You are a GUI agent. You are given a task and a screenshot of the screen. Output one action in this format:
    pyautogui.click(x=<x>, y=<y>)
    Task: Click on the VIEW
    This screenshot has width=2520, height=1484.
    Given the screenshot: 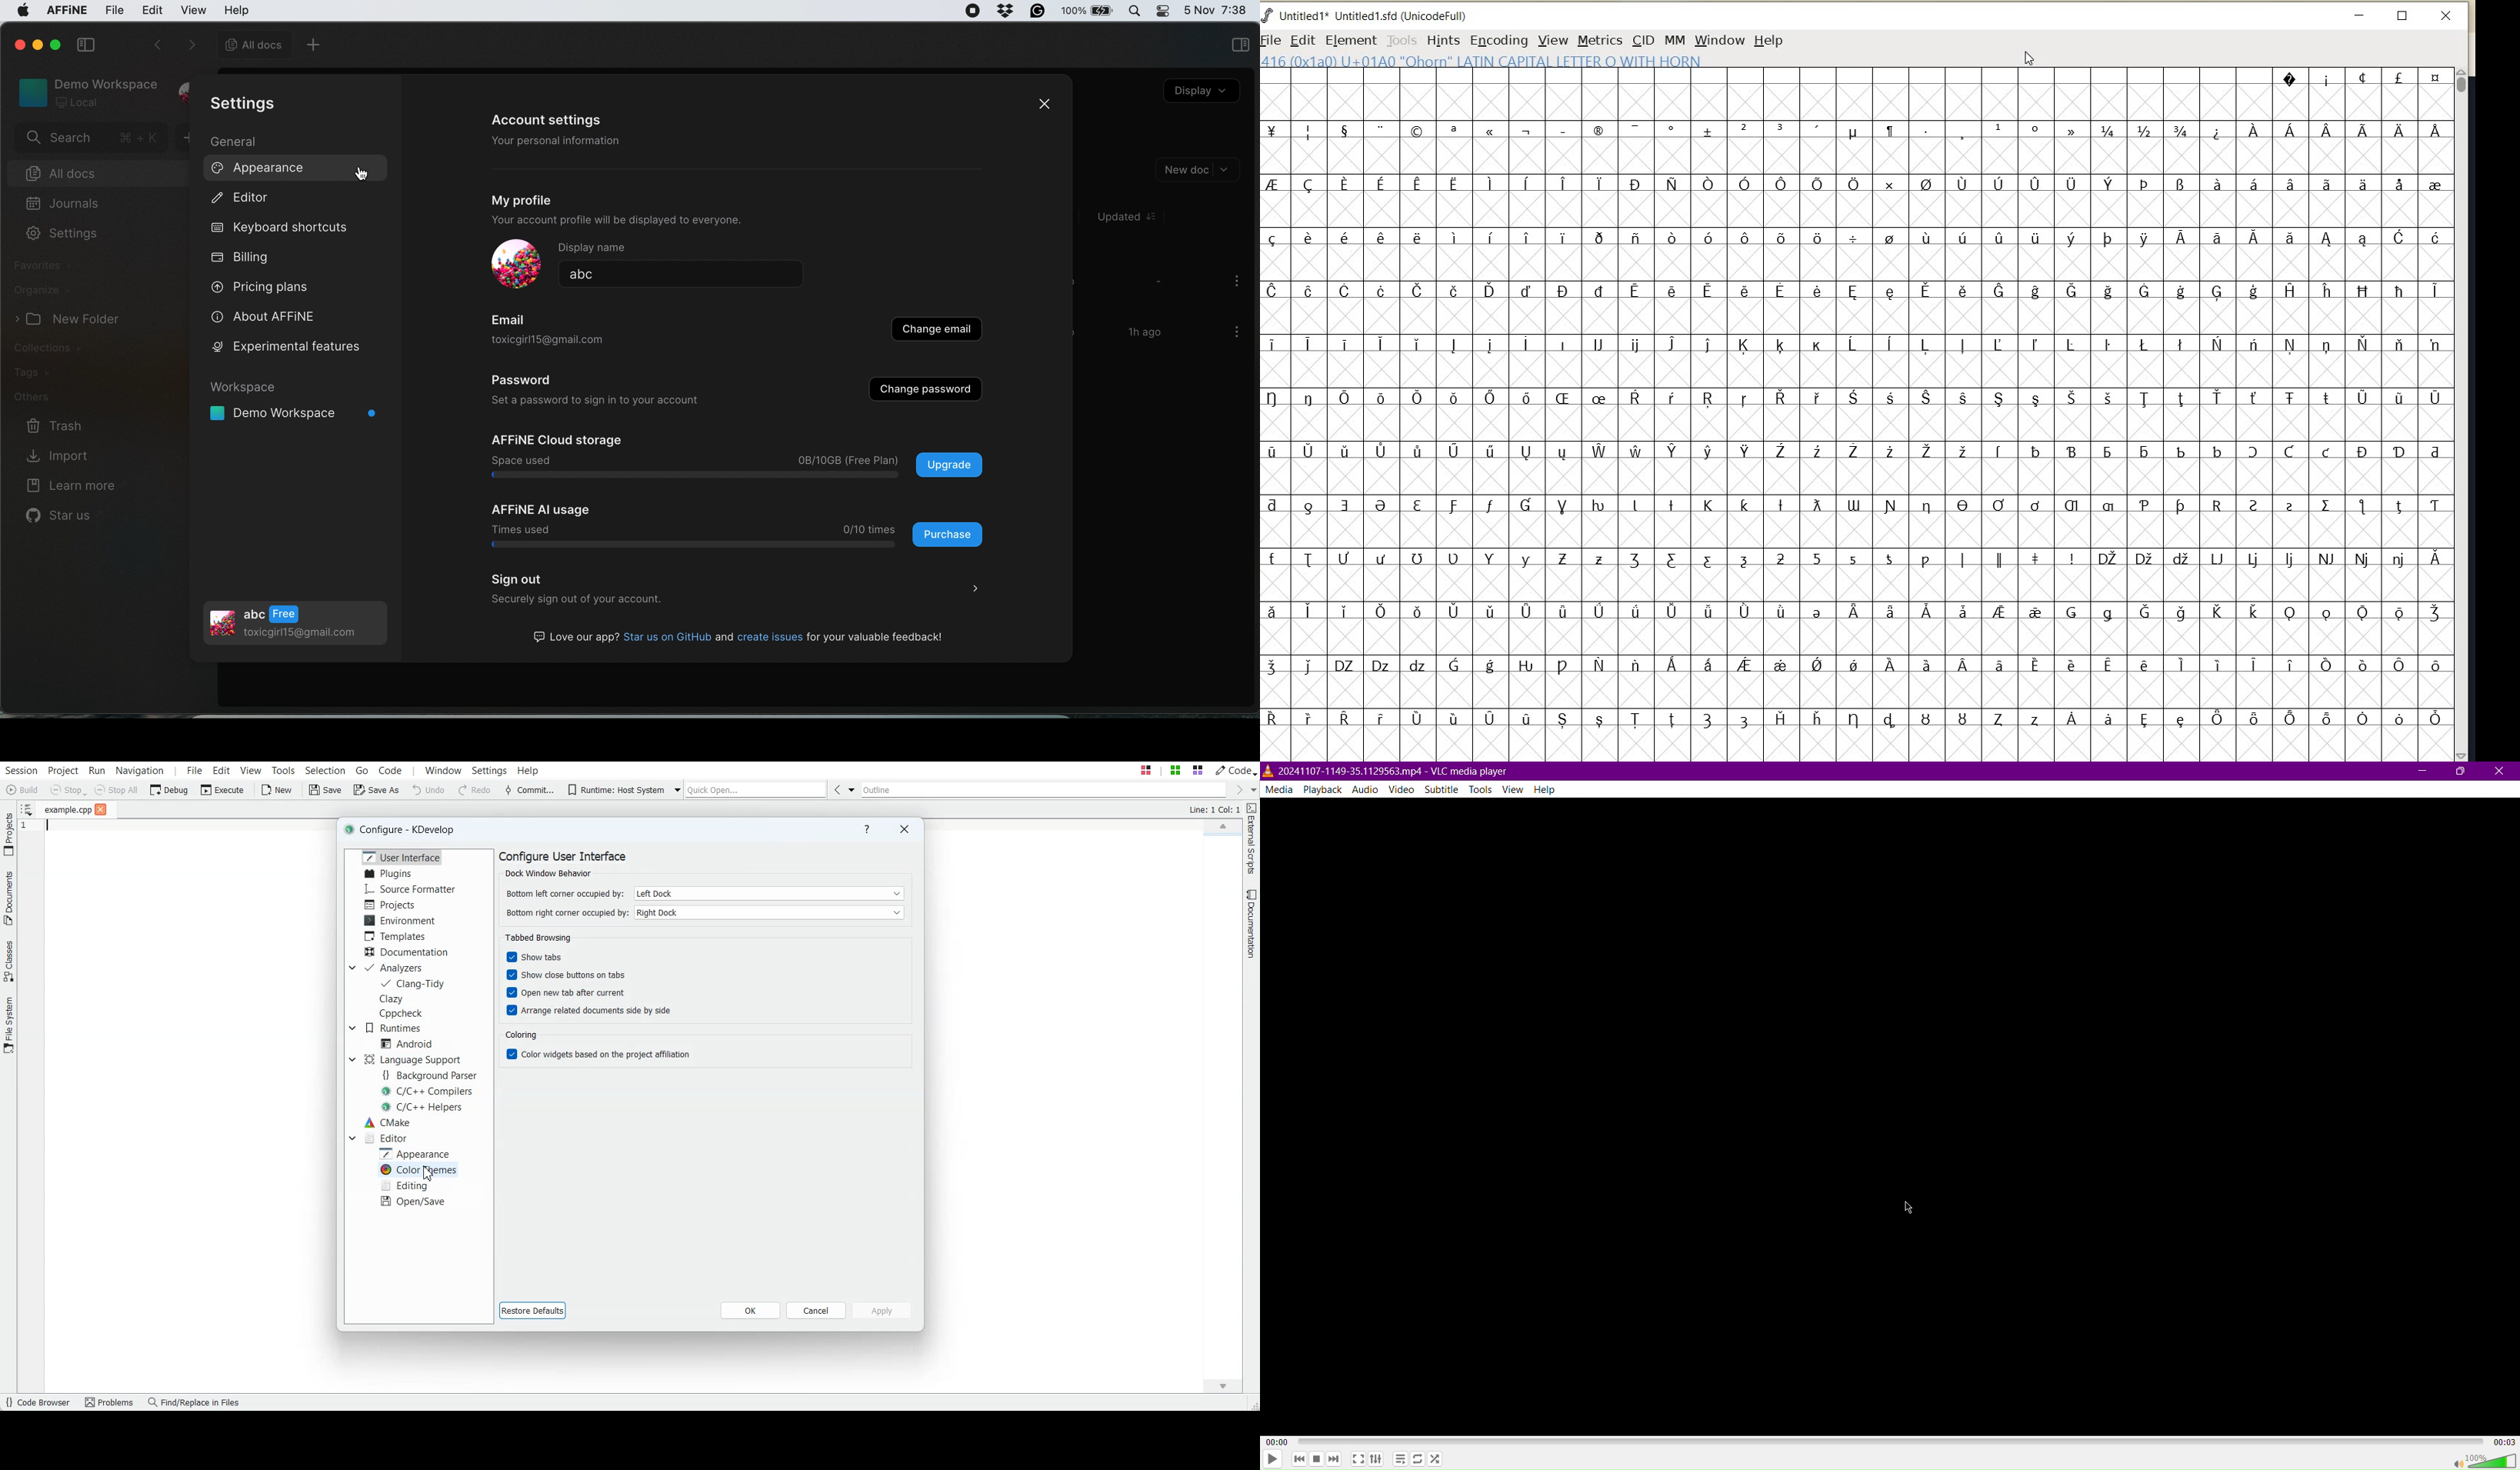 What is the action you would take?
    pyautogui.click(x=1554, y=40)
    